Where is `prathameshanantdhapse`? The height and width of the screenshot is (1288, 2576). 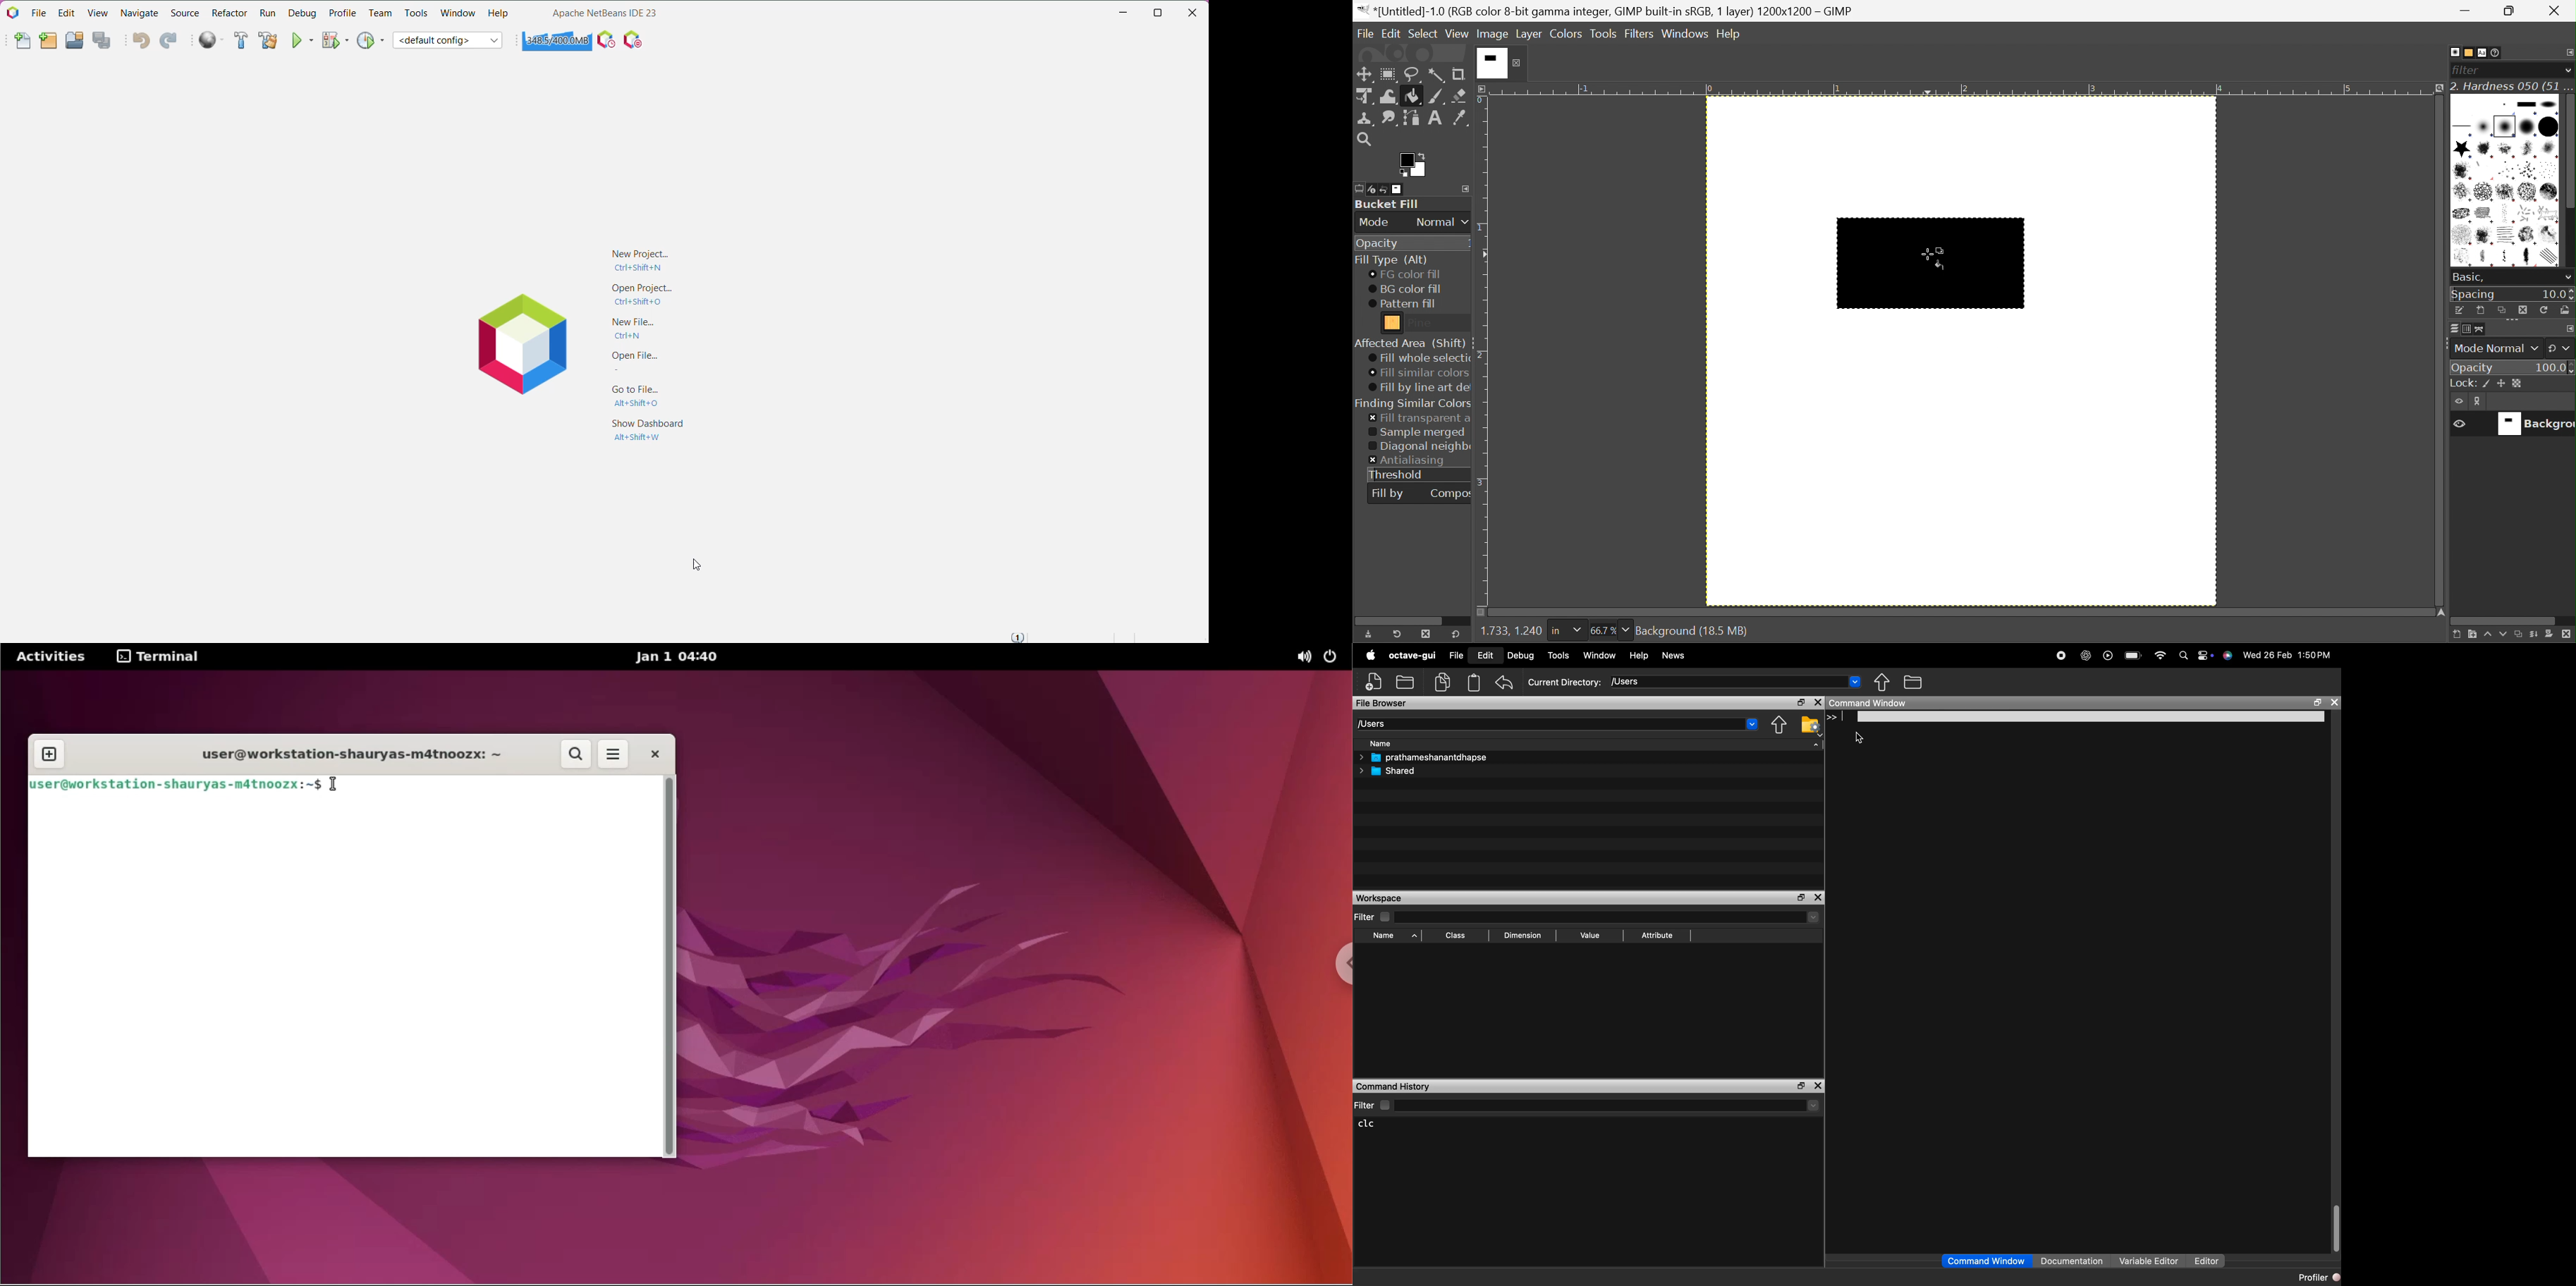 prathameshanantdhapse is located at coordinates (1422, 758).